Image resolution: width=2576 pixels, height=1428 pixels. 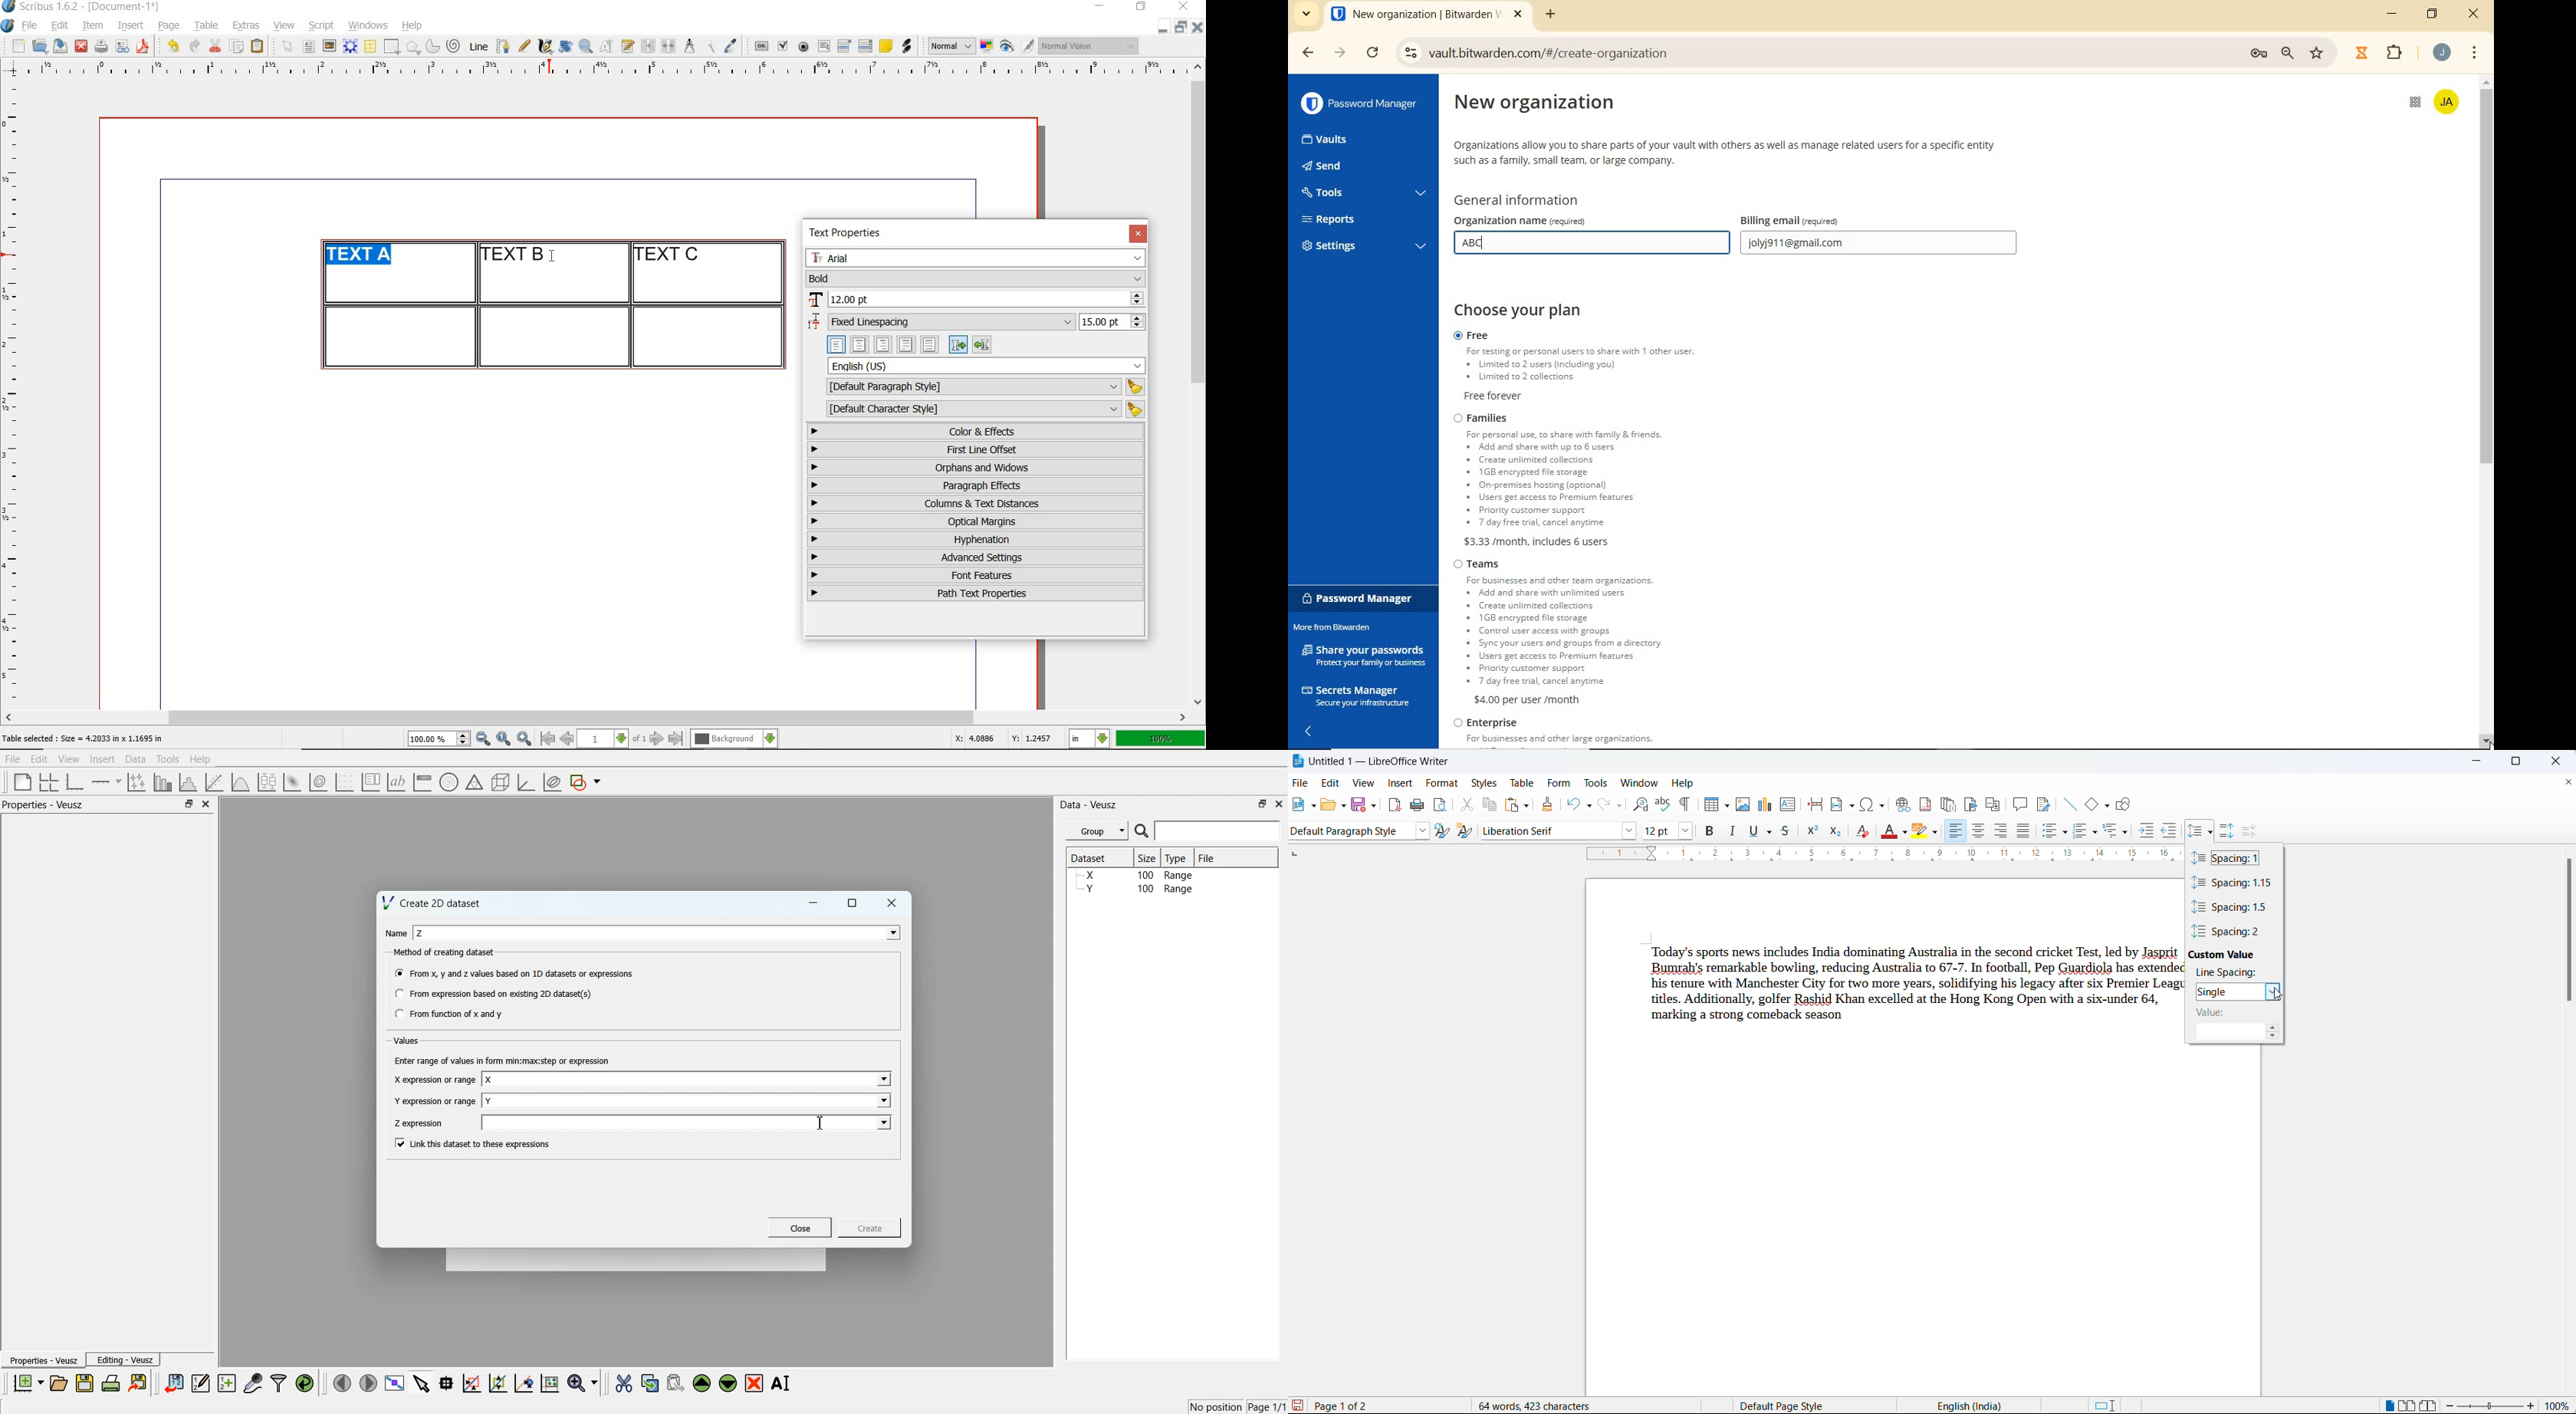 I want to click on link annotation, so click(x=909, y=46).